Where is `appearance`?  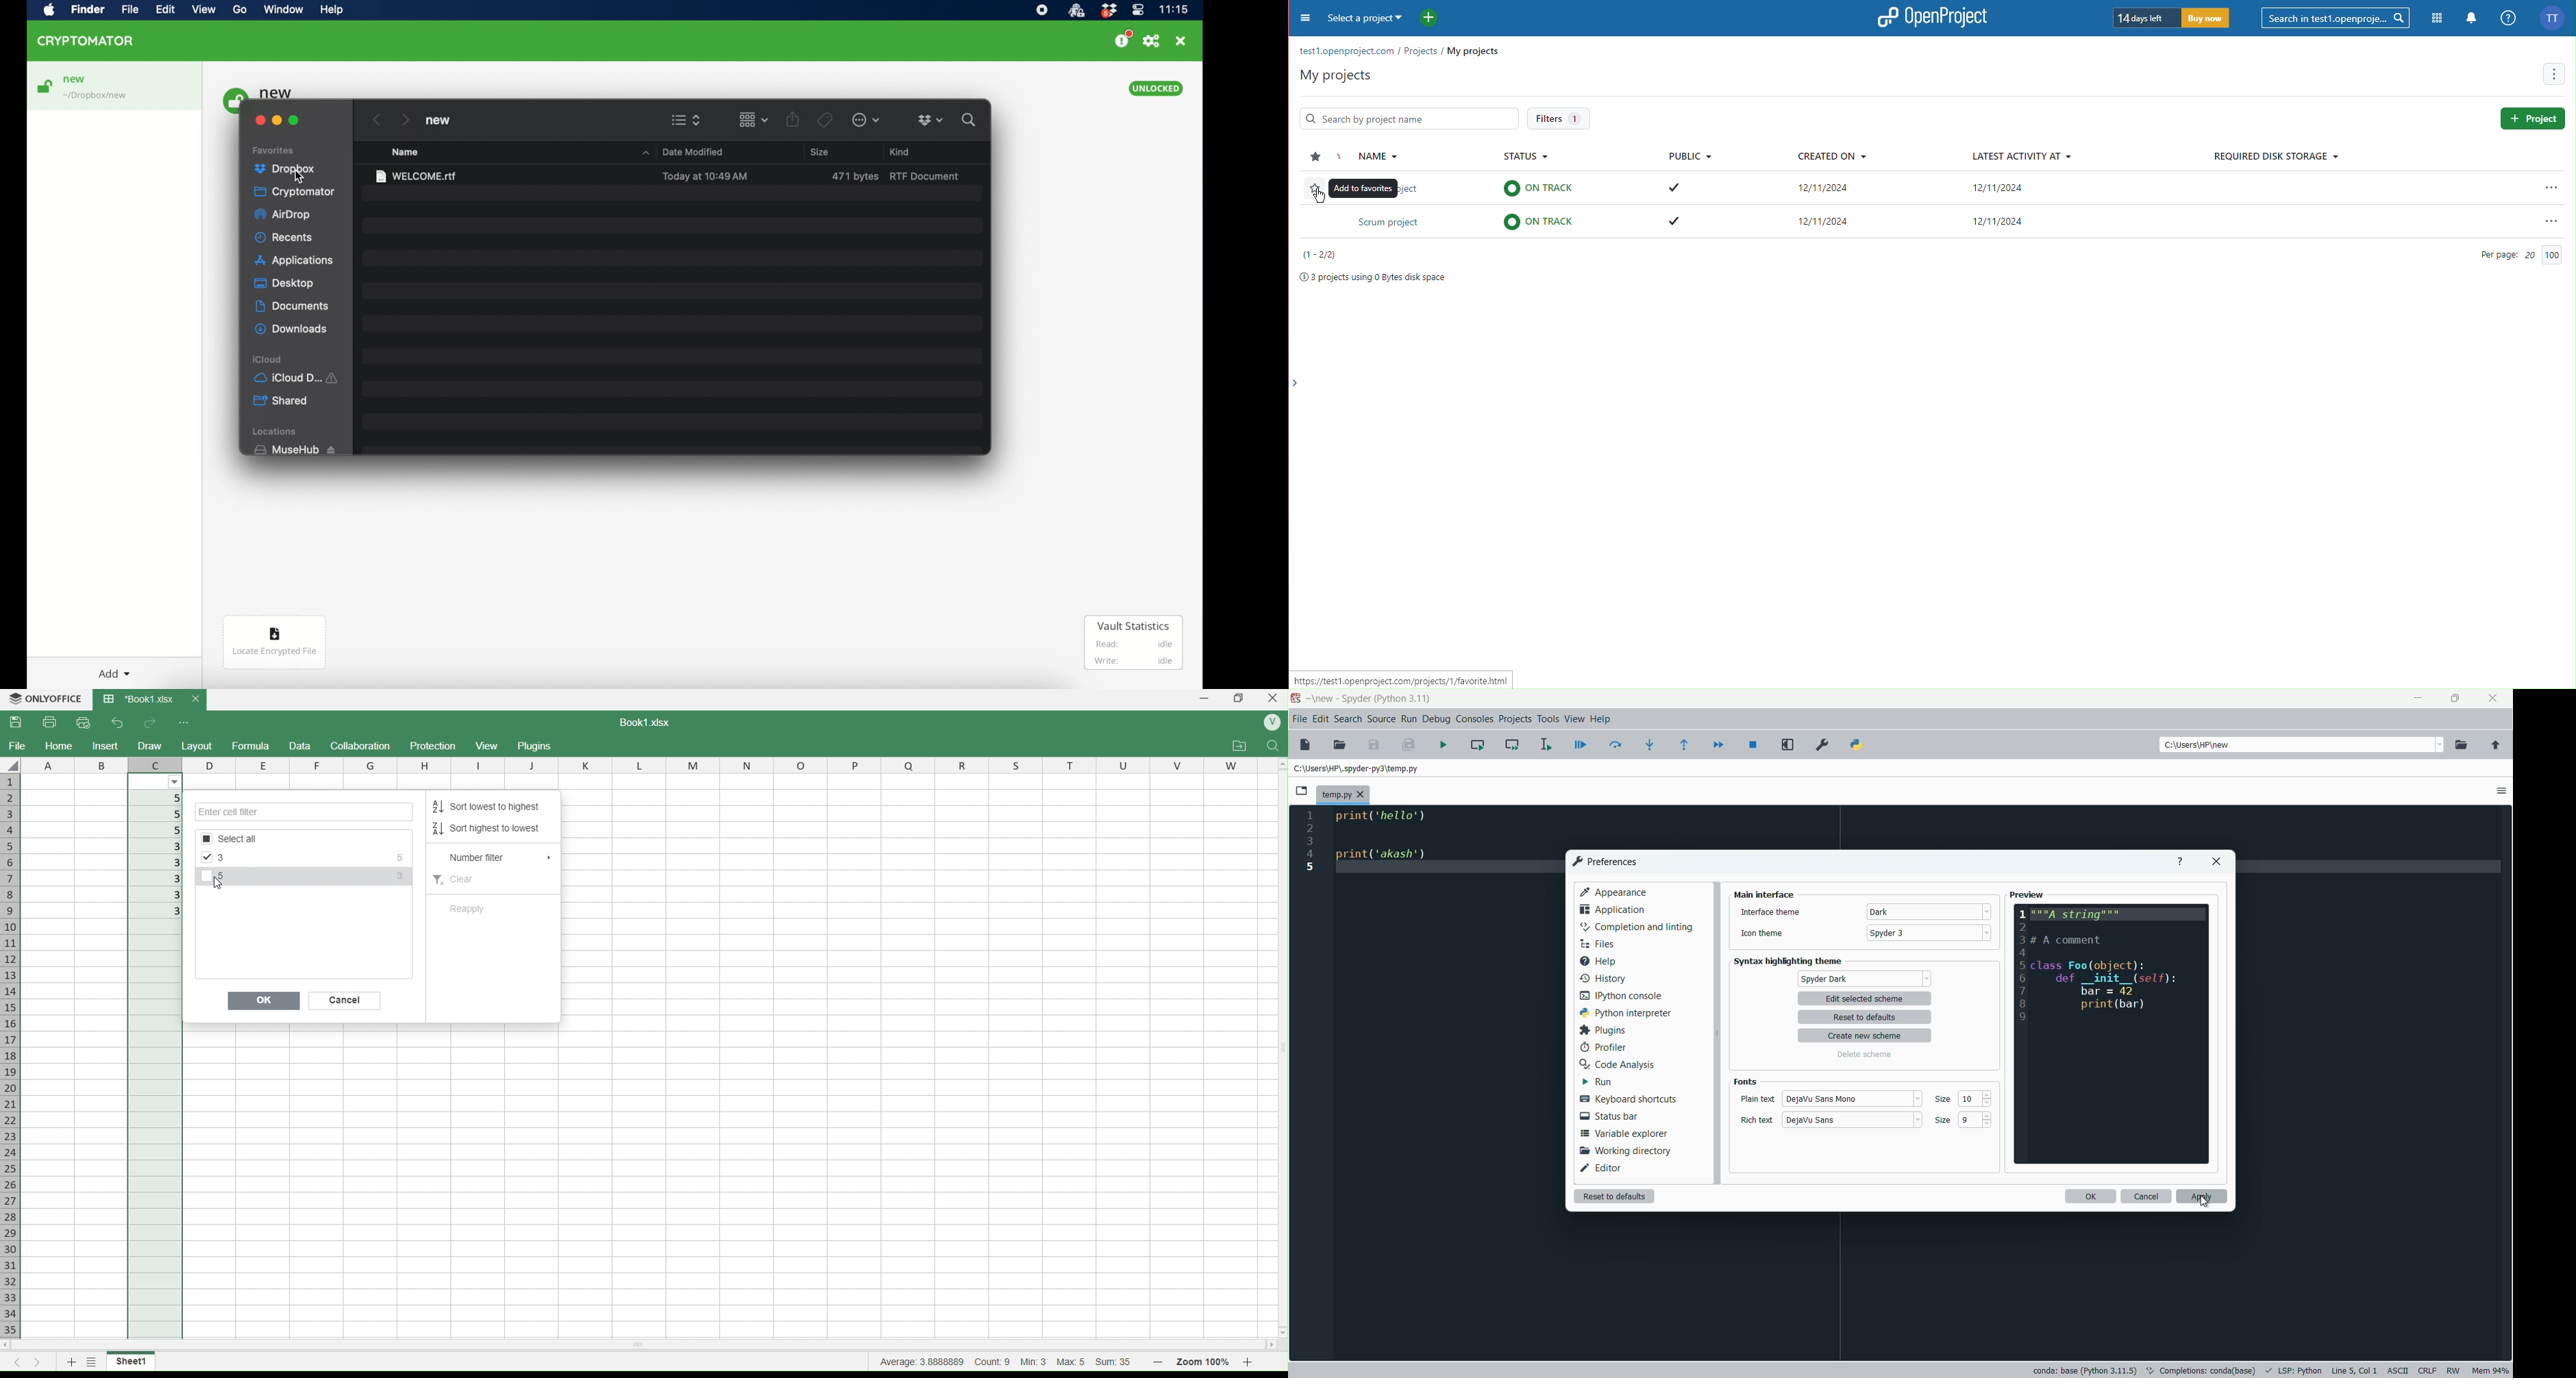 appearance is located at coordinates (1615, 891).